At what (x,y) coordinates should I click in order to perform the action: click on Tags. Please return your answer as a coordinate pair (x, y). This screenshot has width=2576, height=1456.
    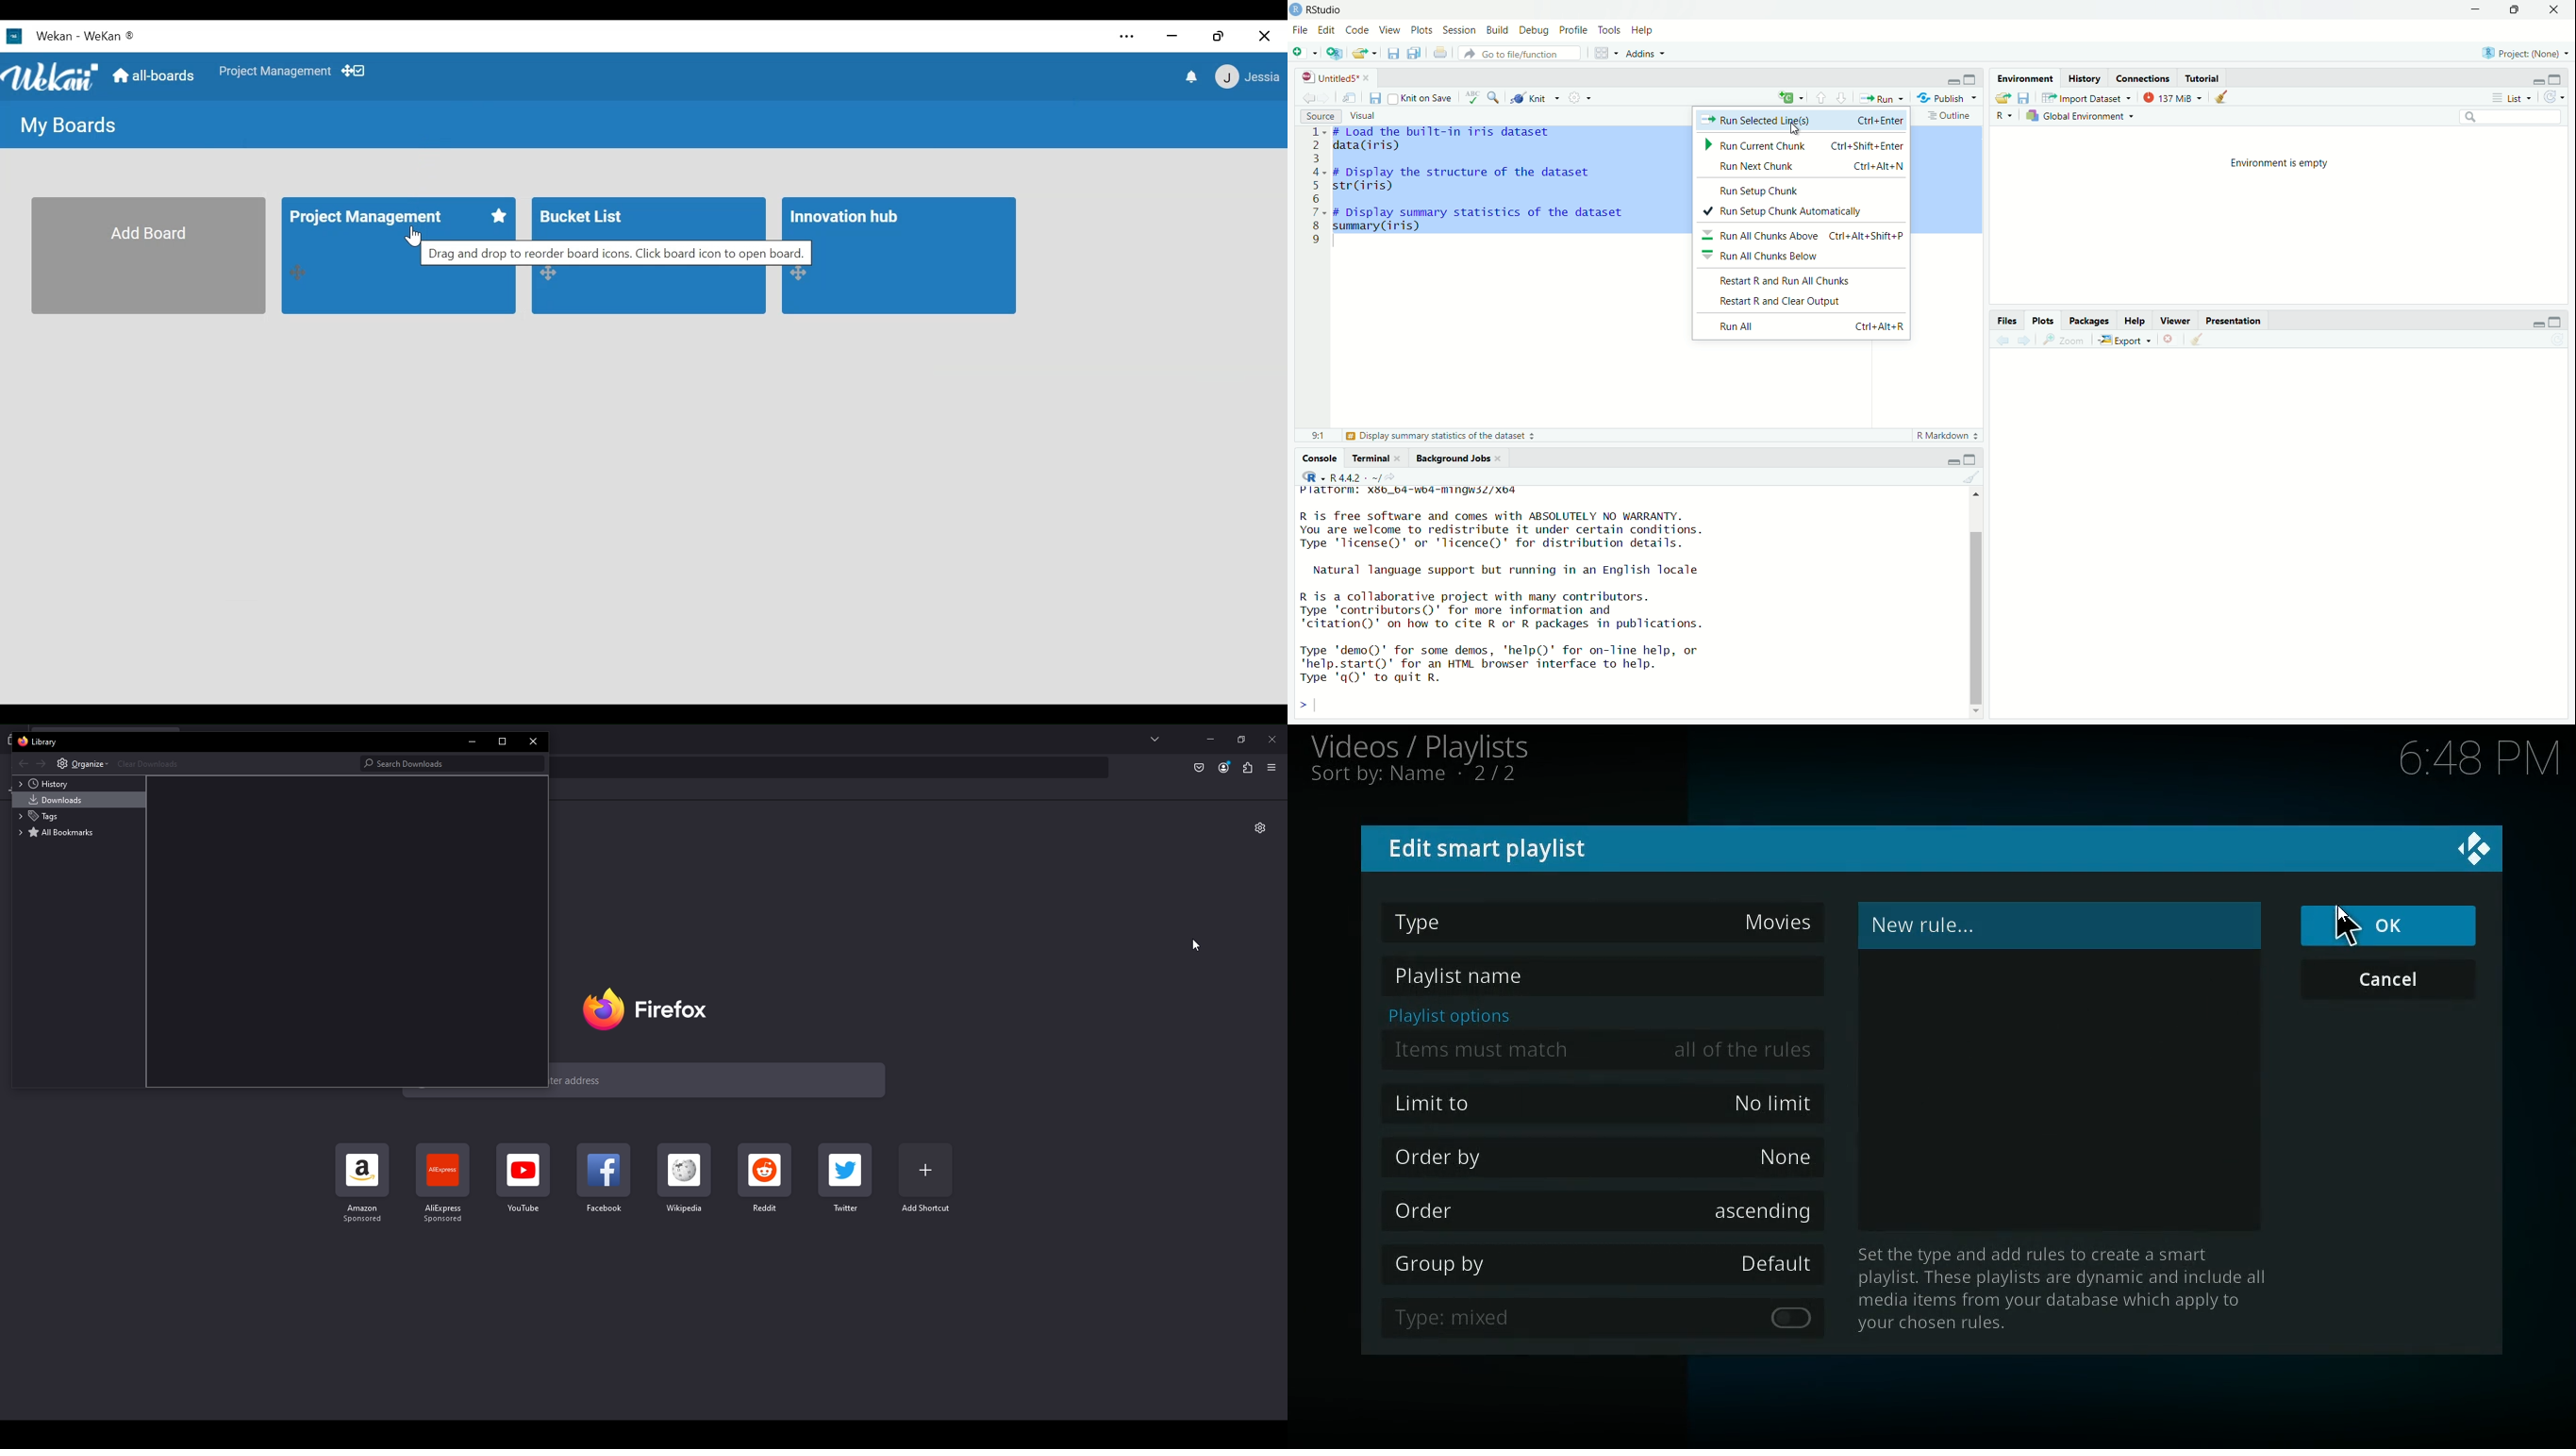
    Looking at the image, I should click on (78, 816).